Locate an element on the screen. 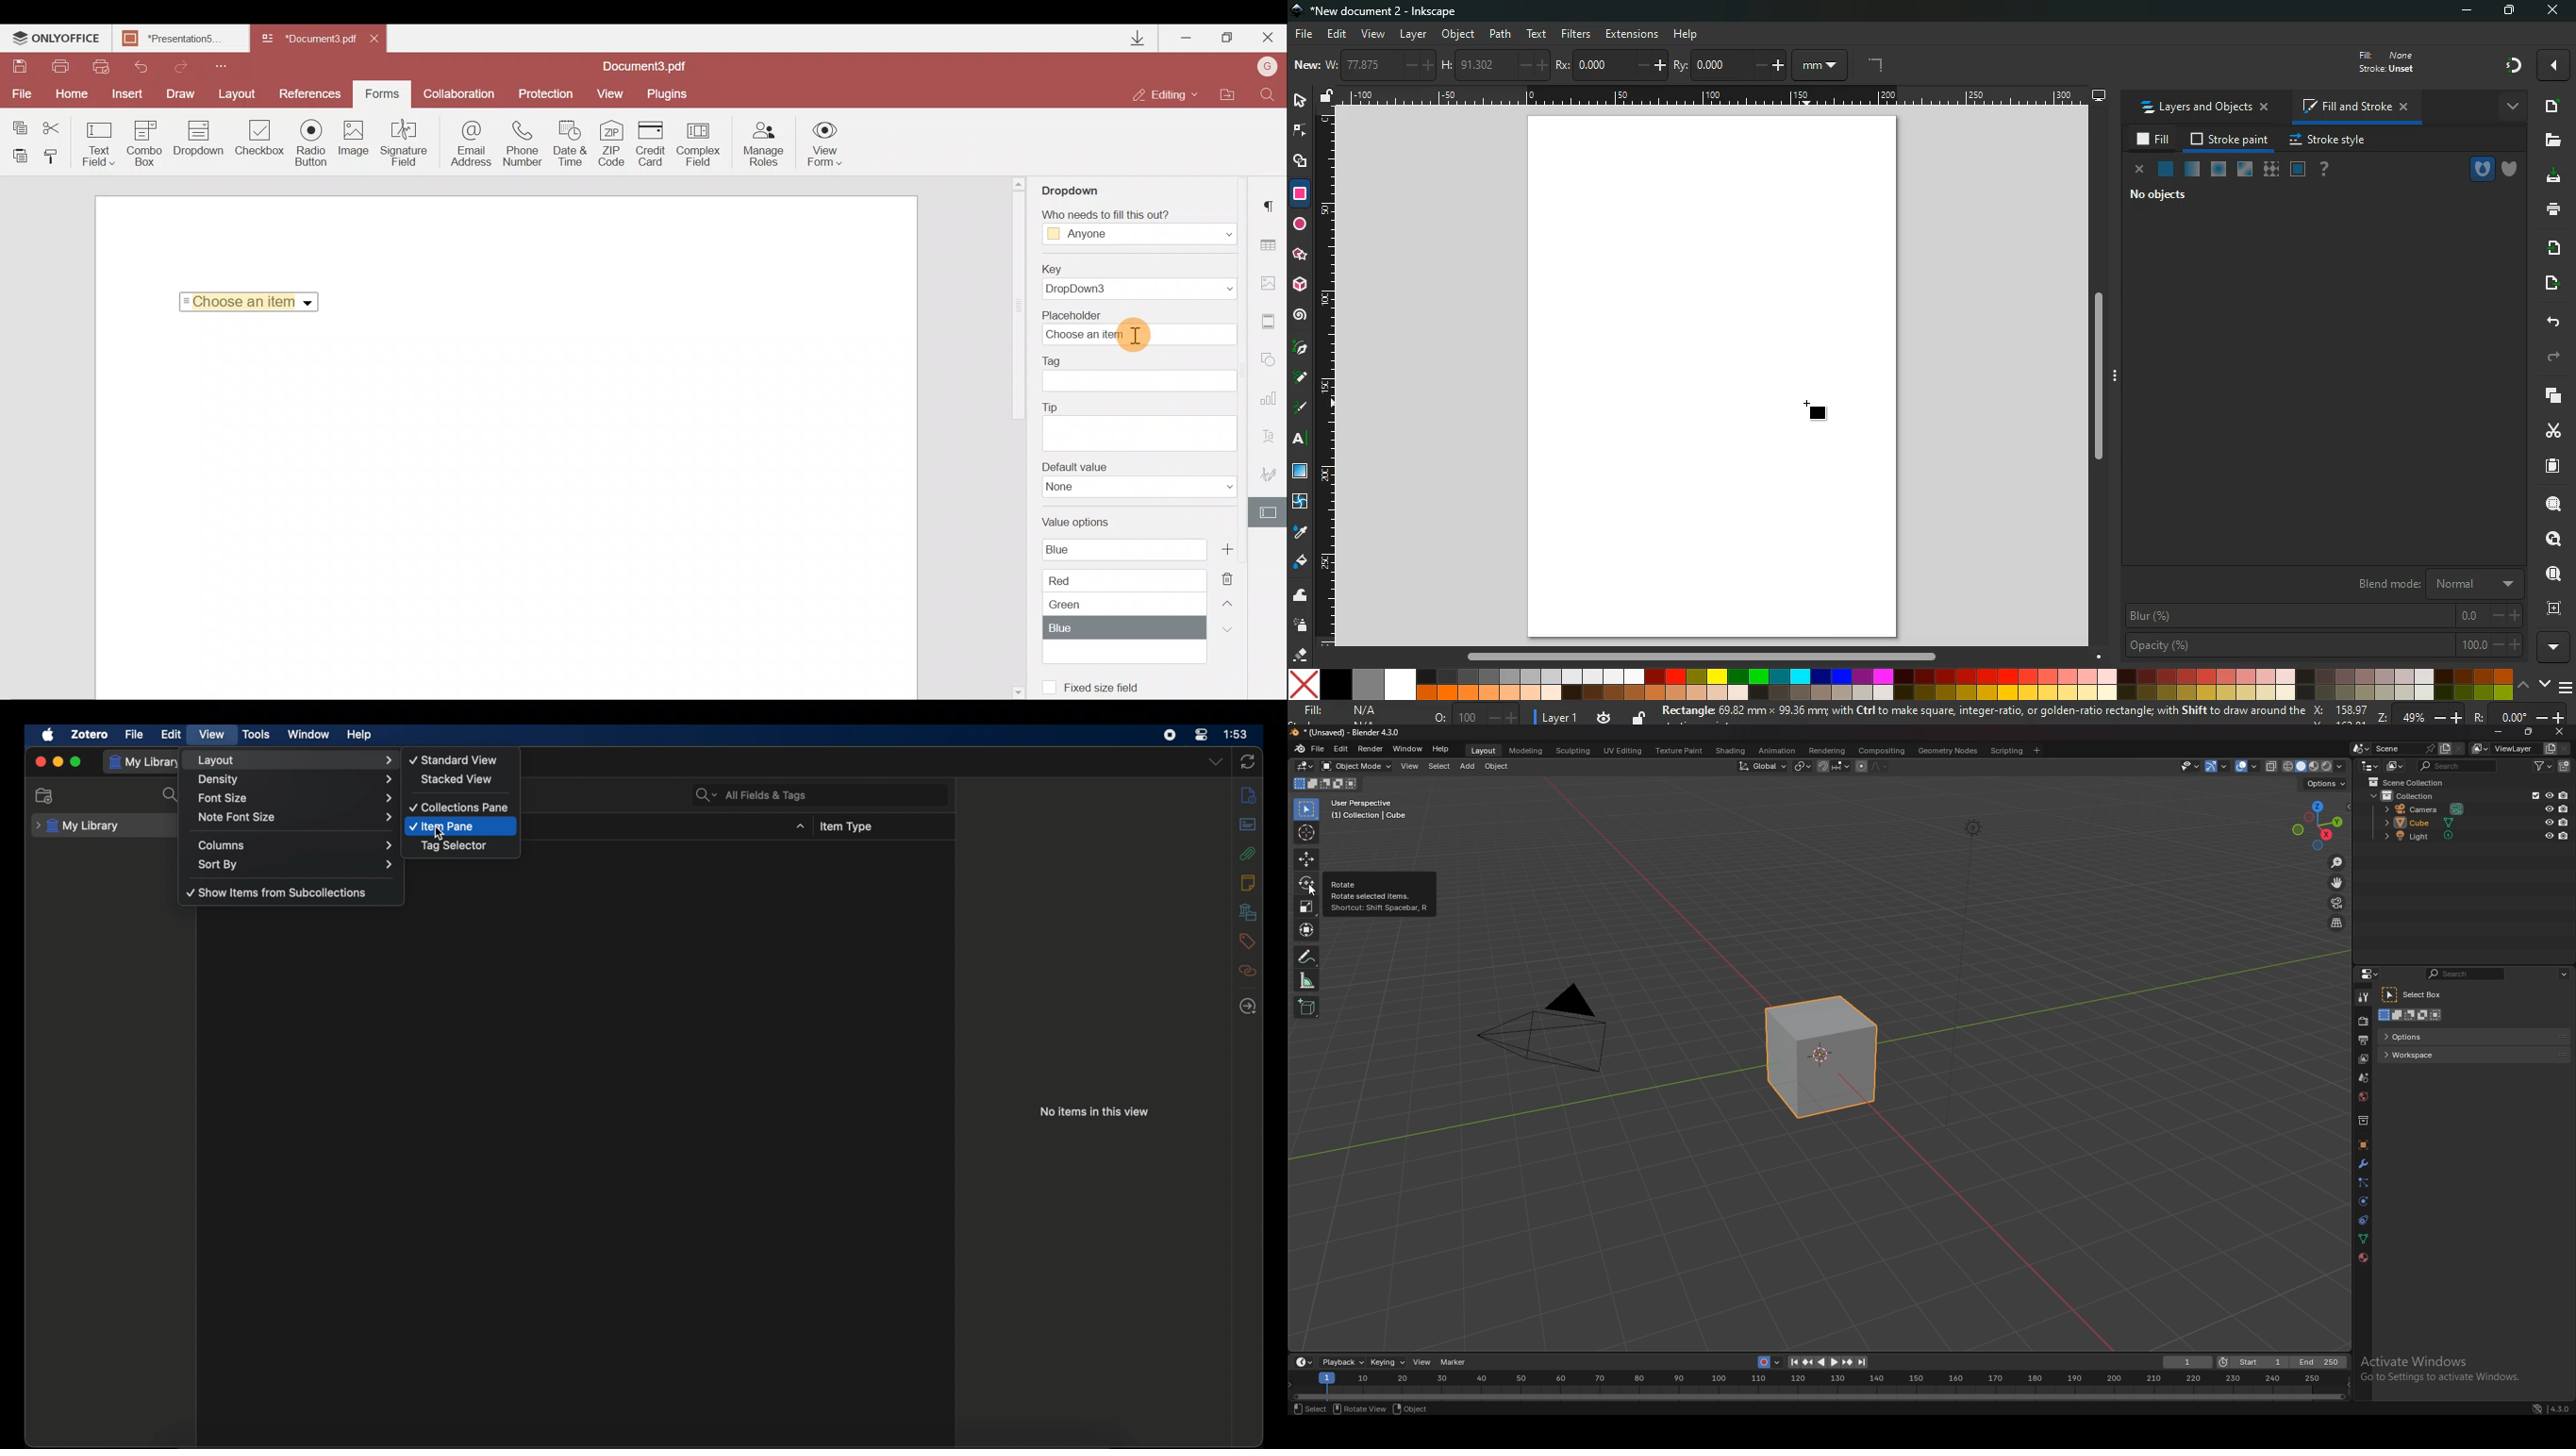 The width and height of the screenshot is (2576, 1456). modeling is located at coordinates (1527, 751).